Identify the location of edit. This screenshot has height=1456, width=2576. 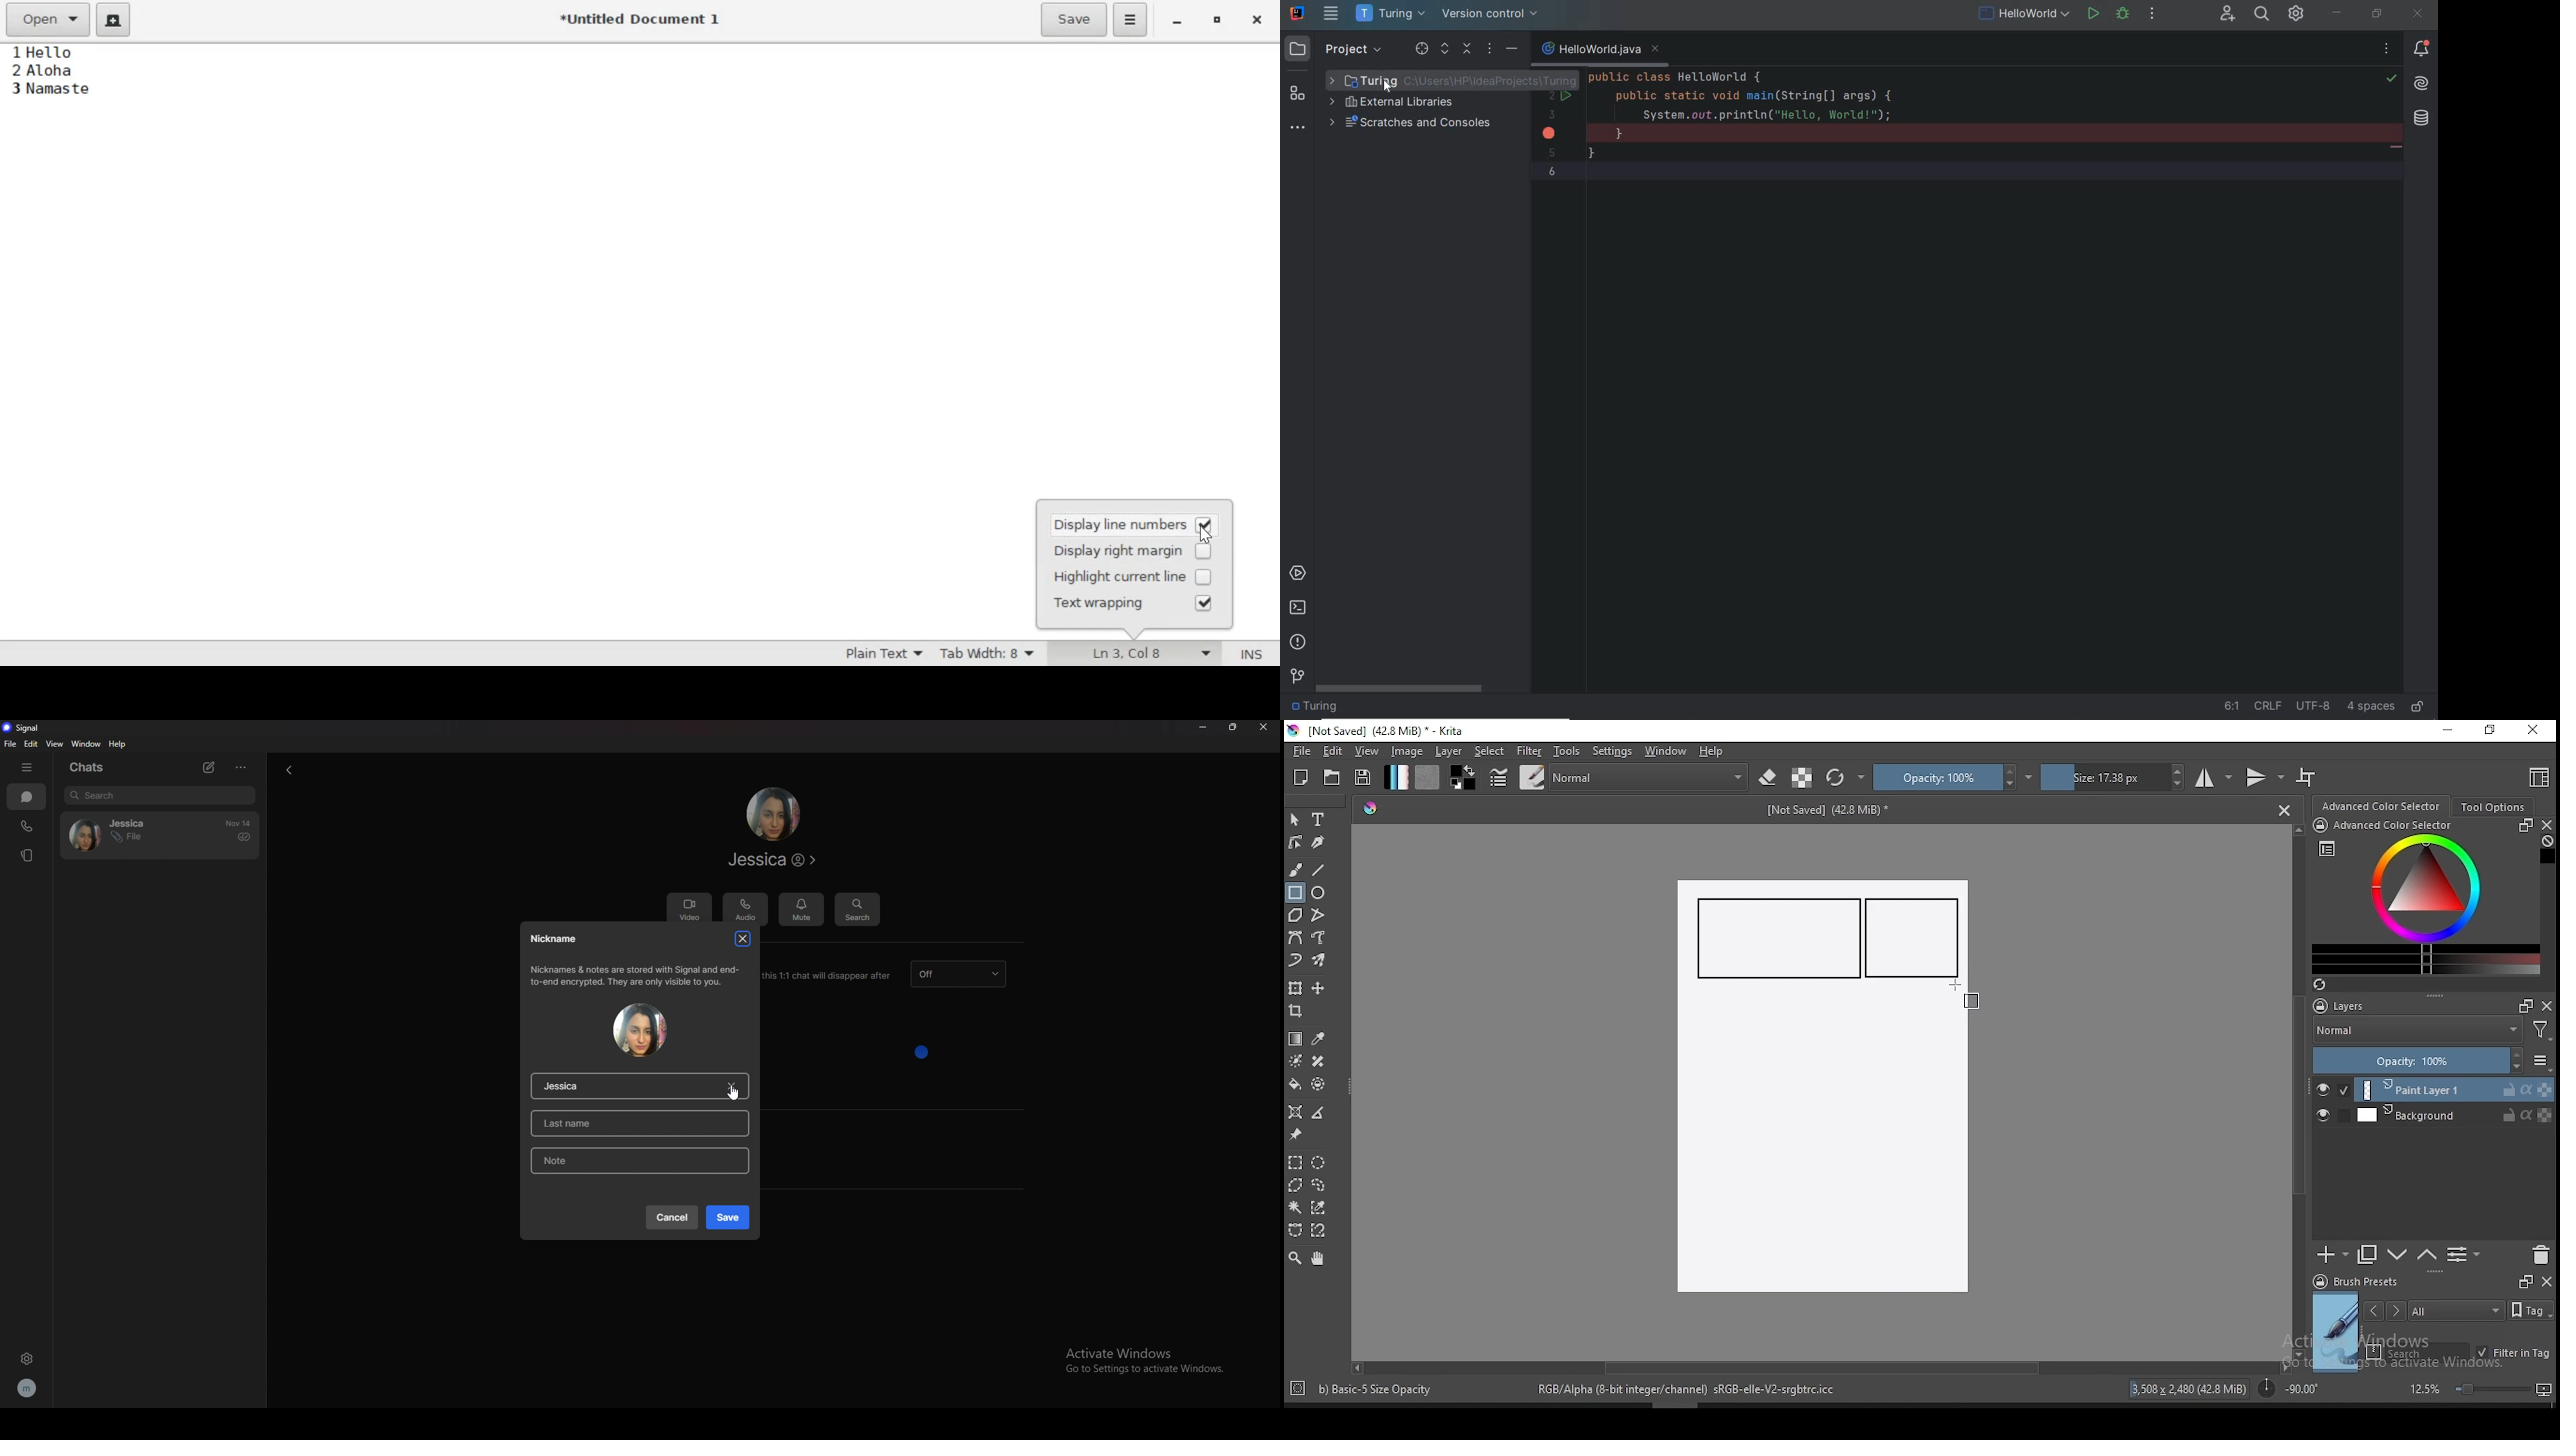
(1332, 750).